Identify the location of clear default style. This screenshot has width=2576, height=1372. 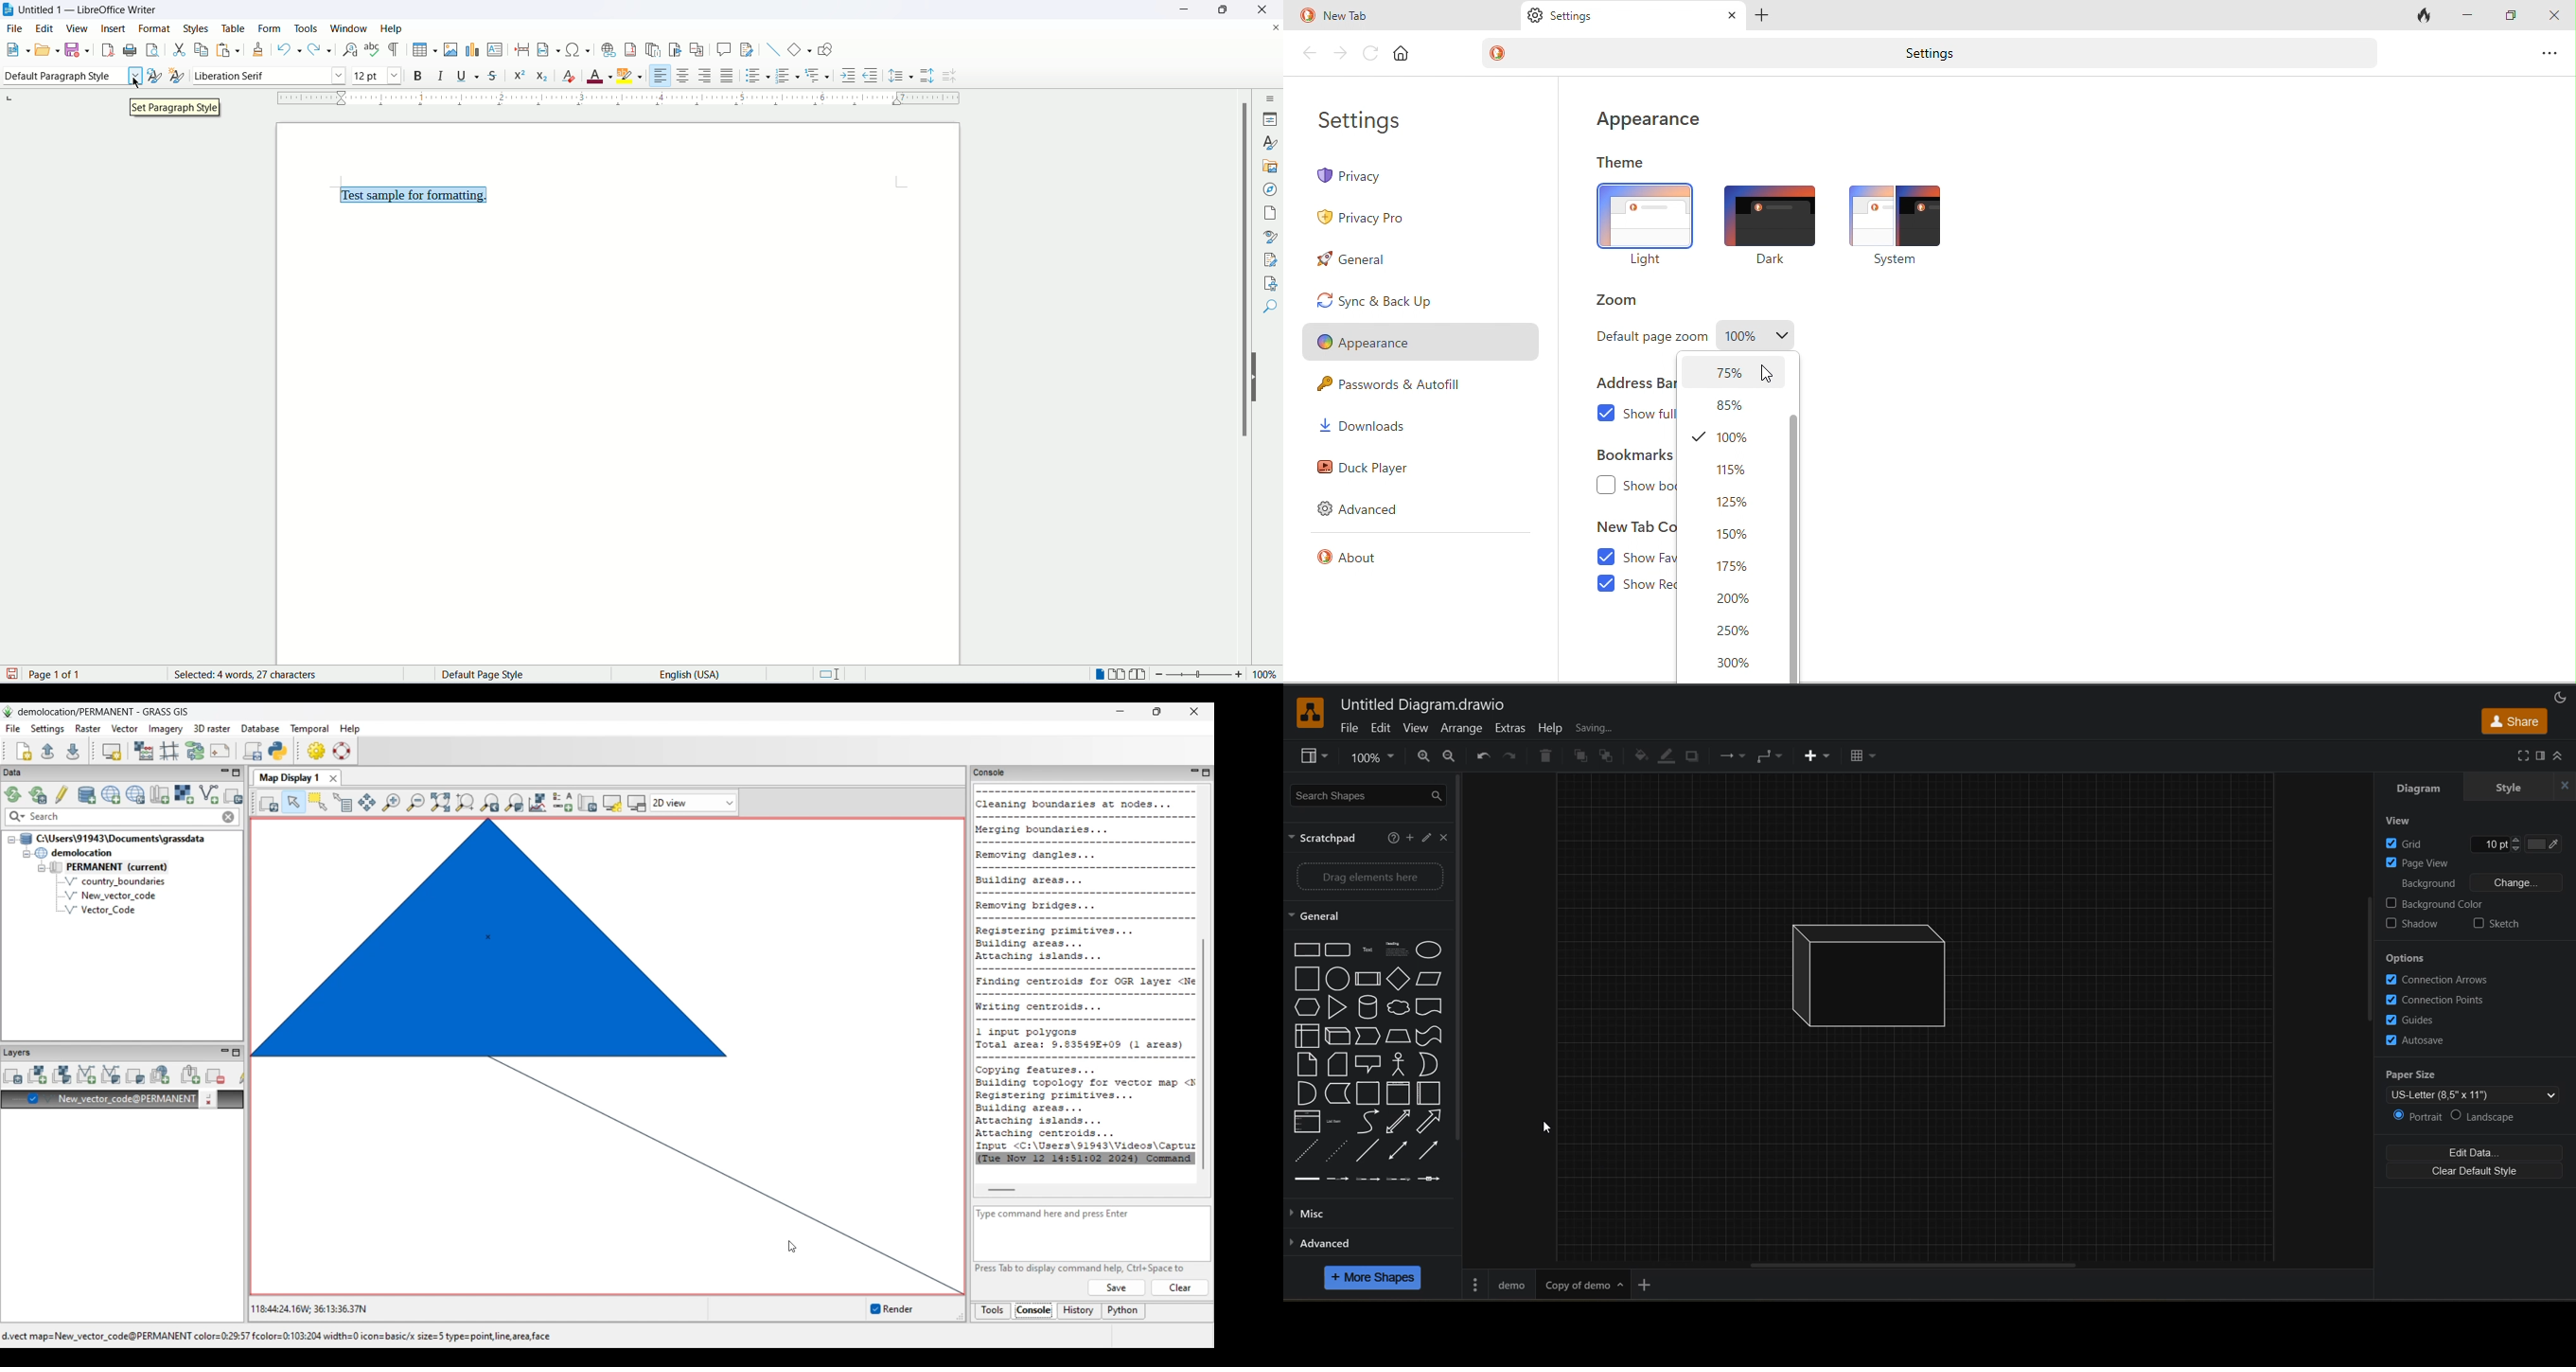
(2478, 1171).